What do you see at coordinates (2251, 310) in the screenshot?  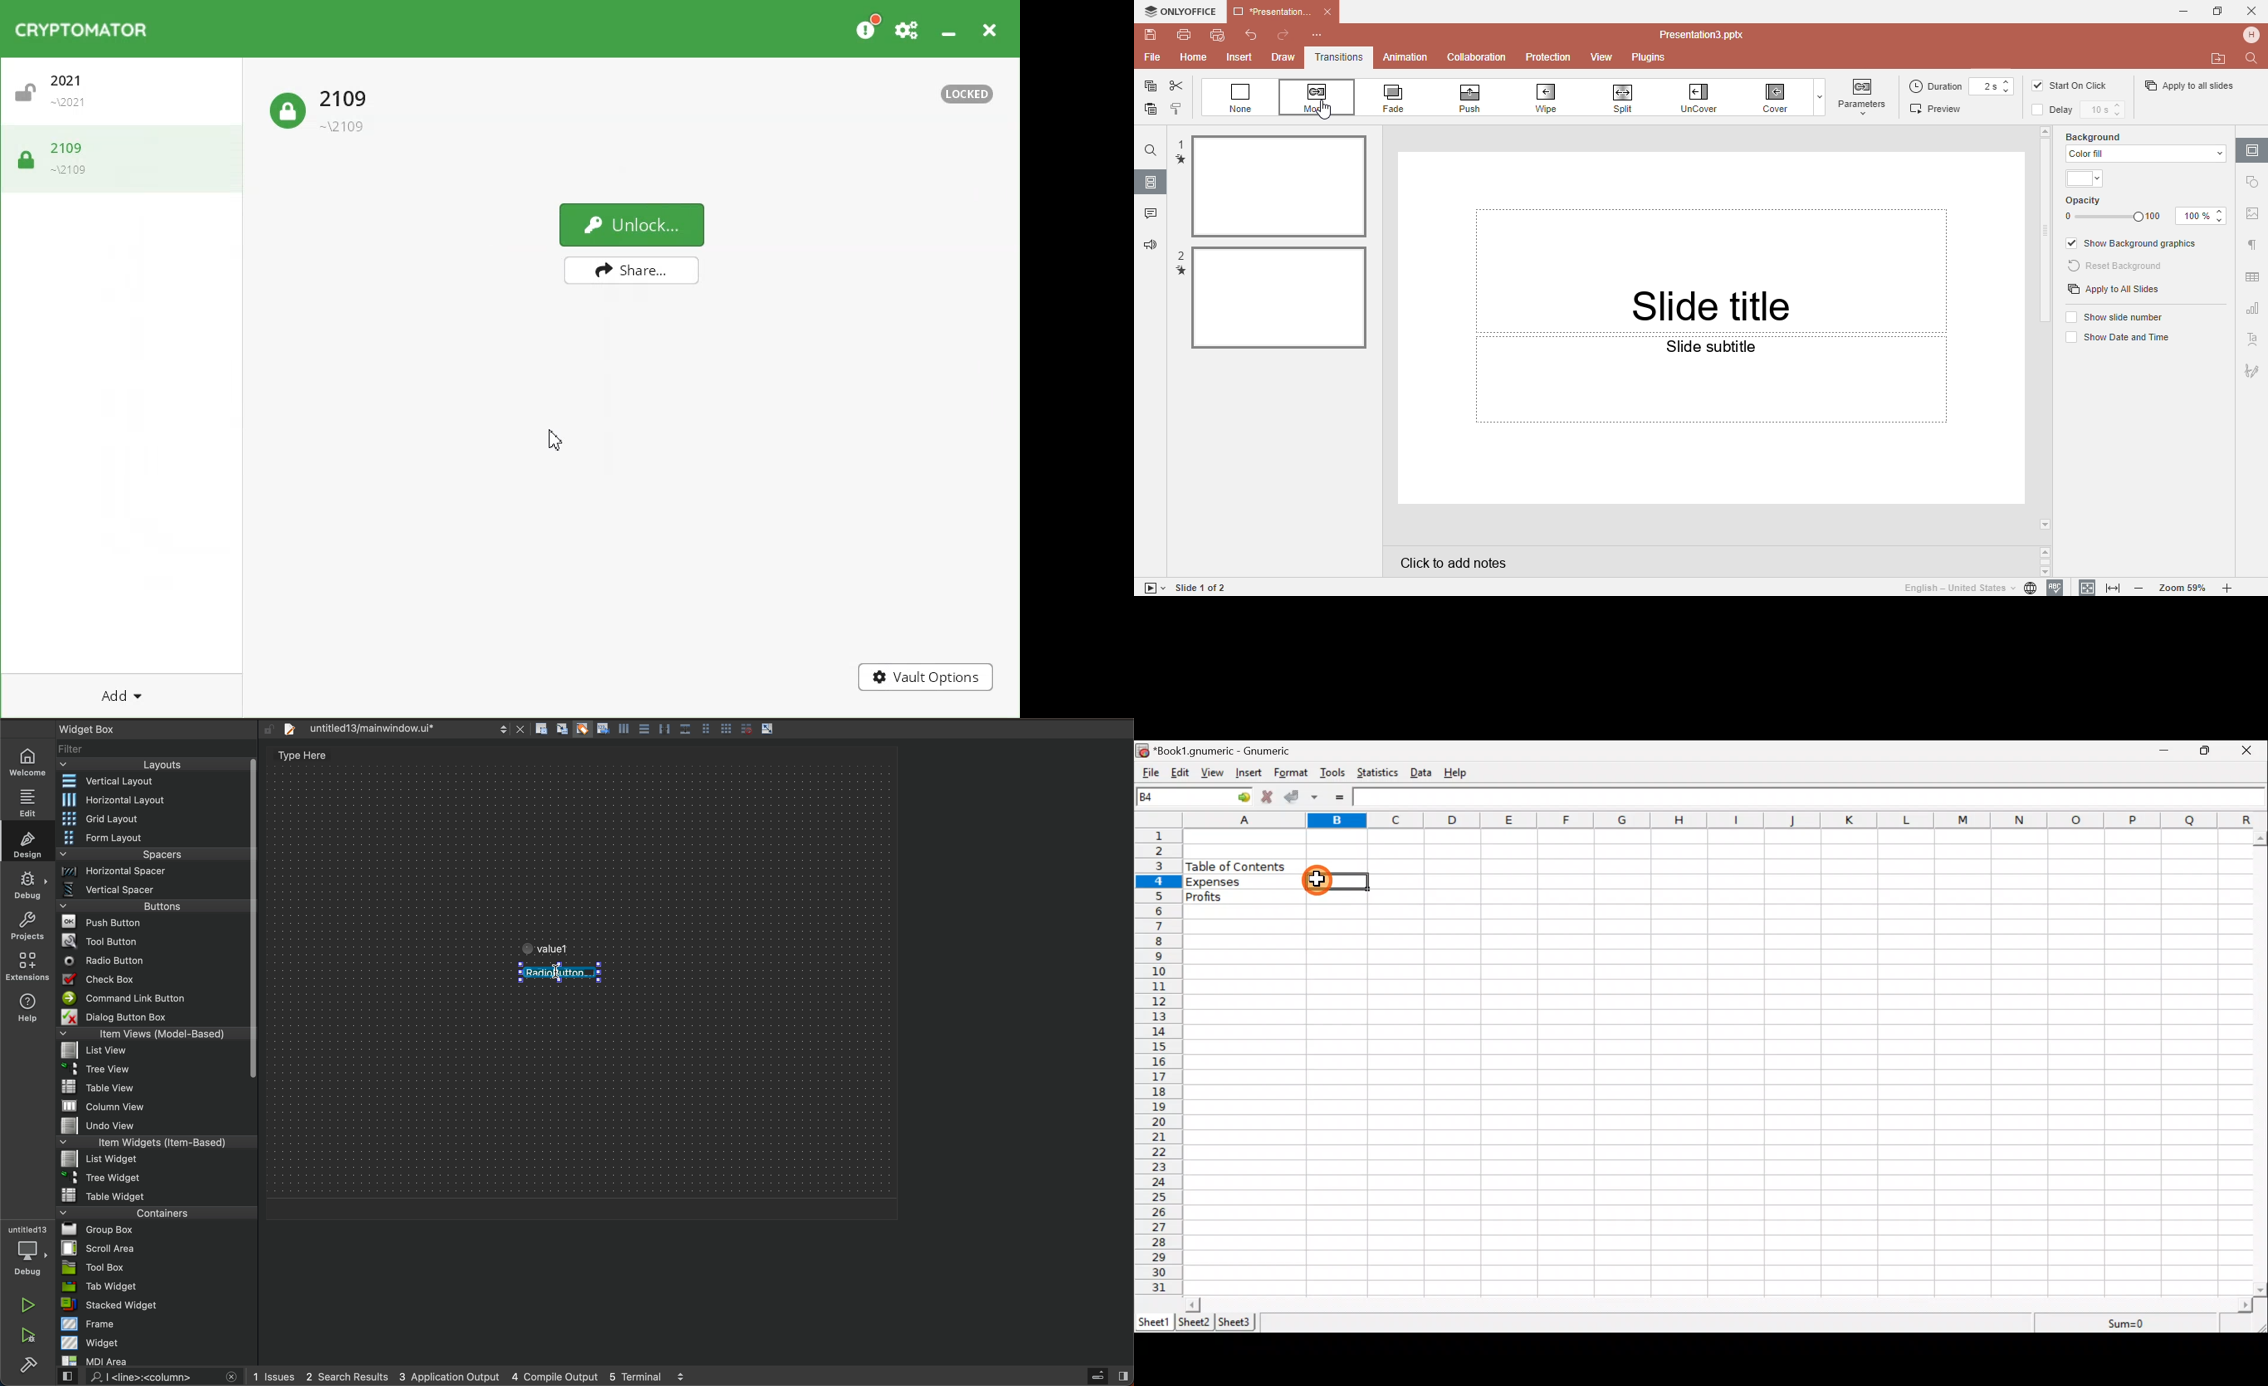 I see `Chart setting` at bounding box center [2251, 310].